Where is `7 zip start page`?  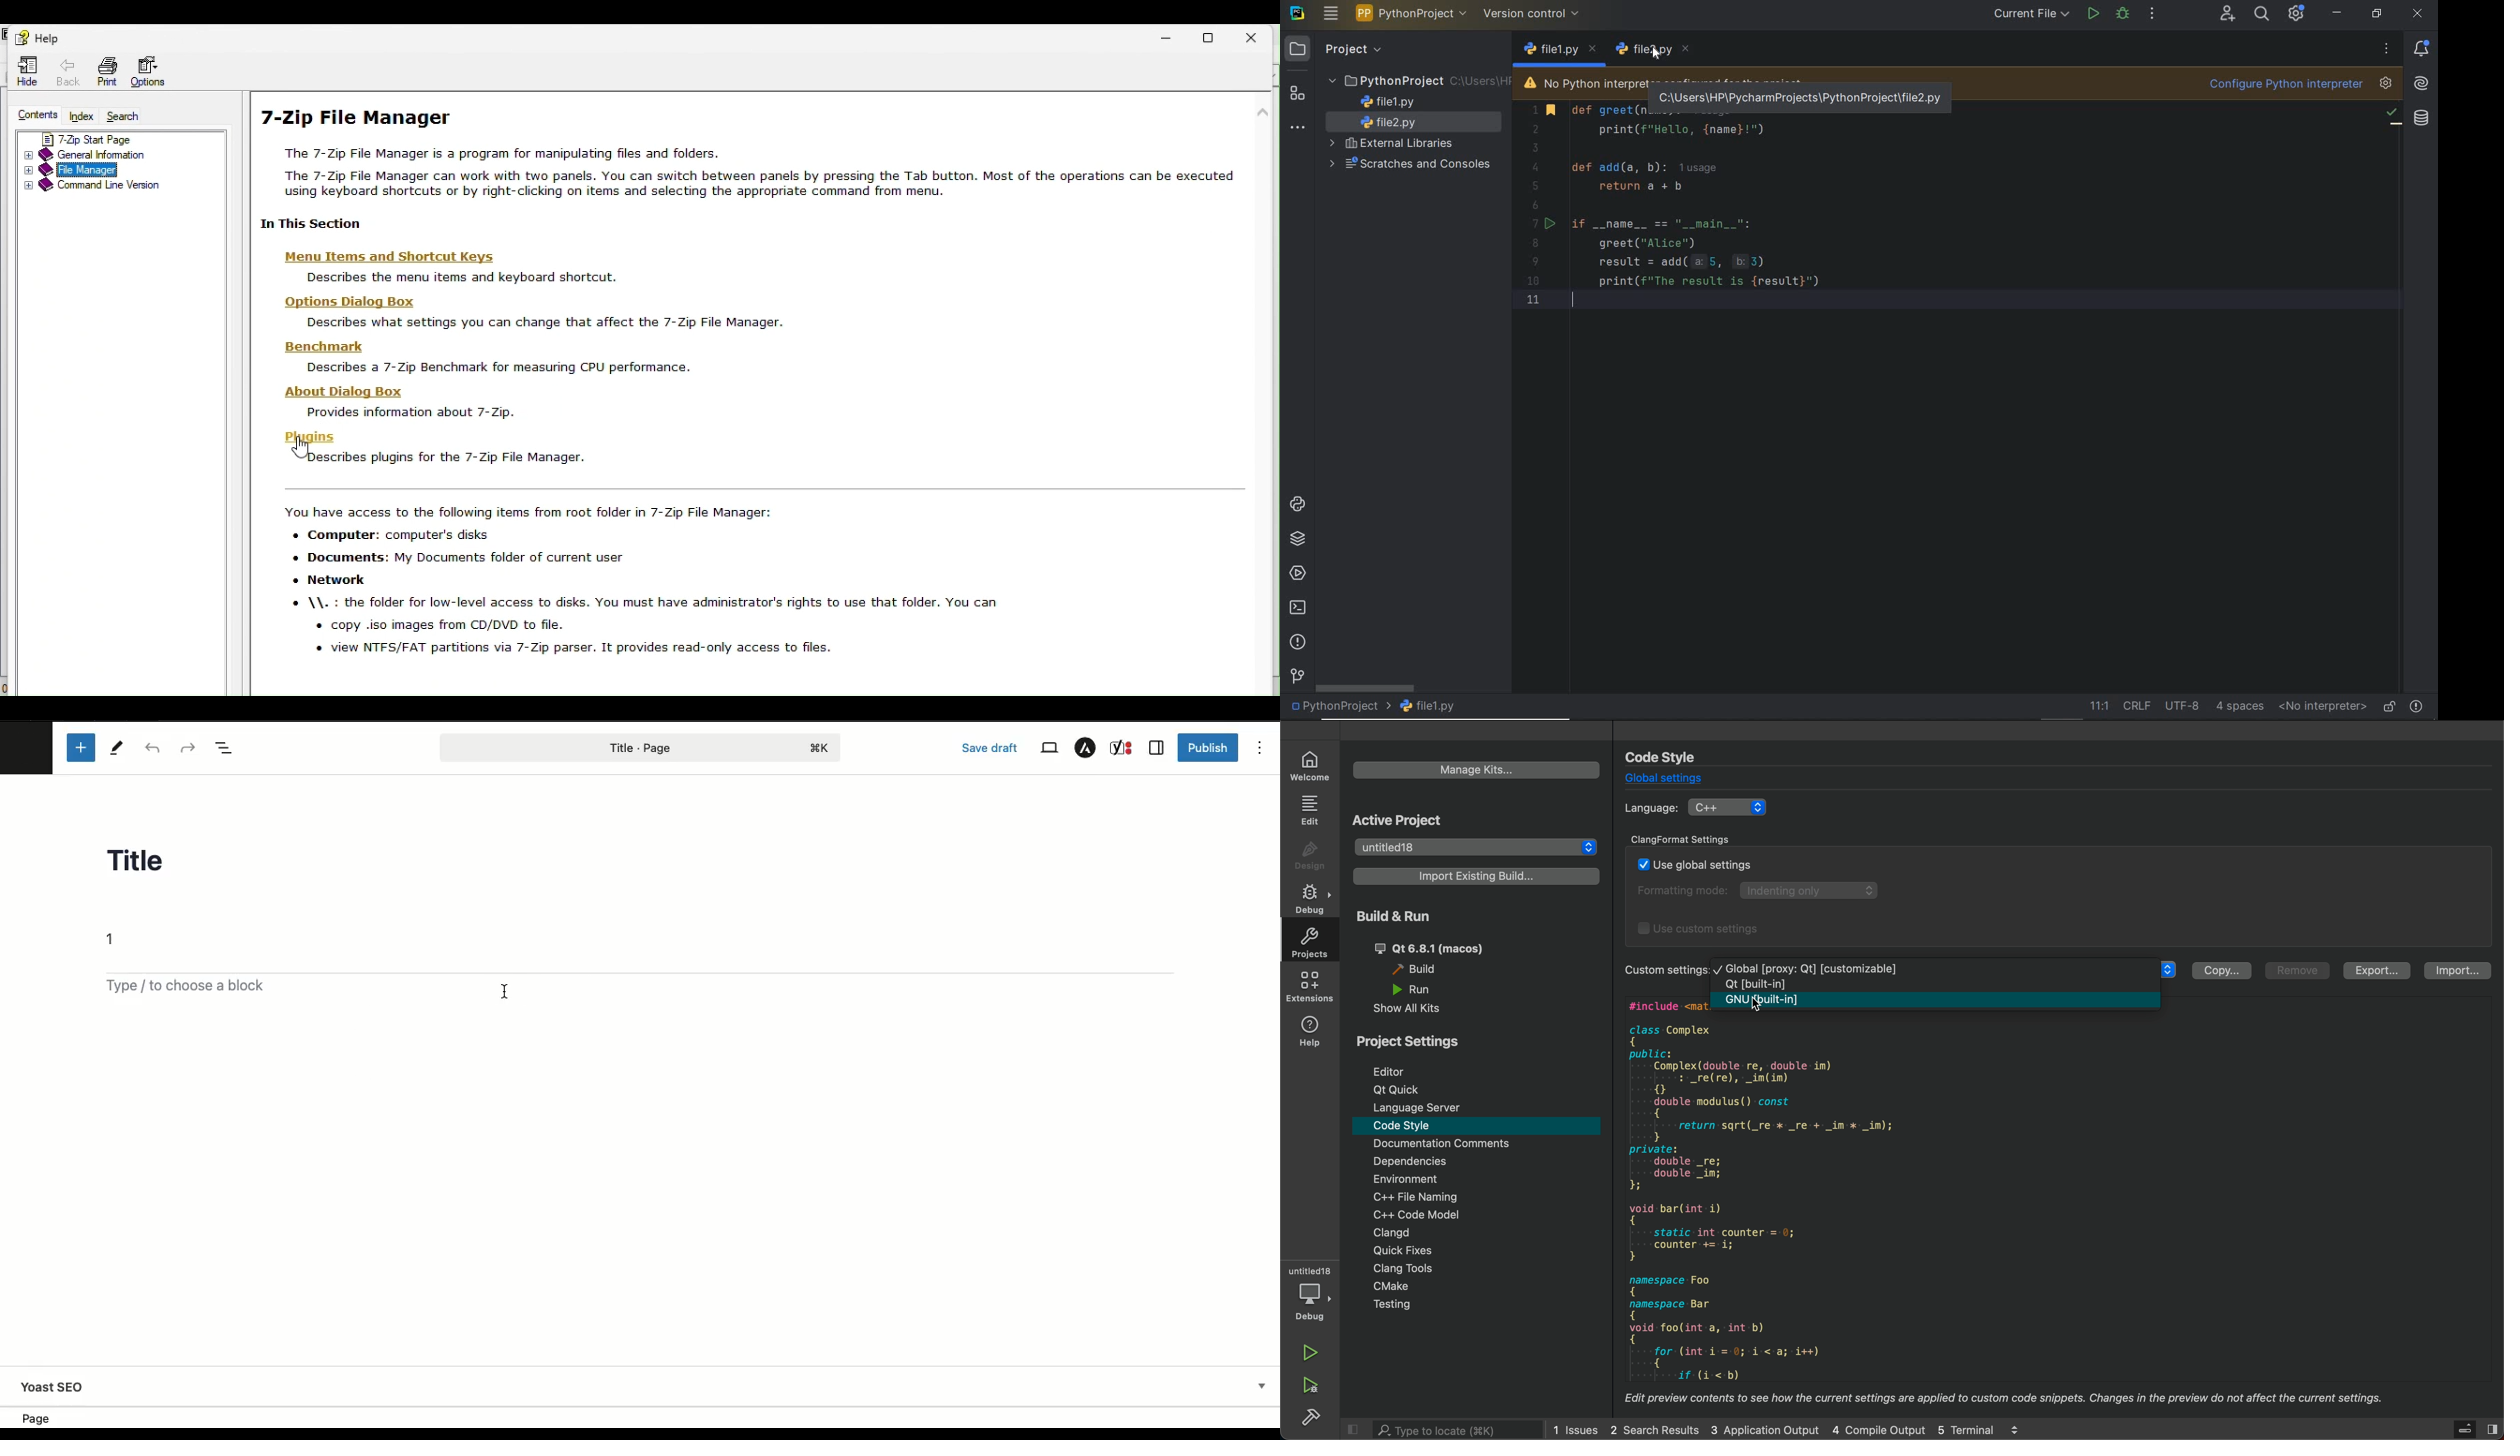 7 zip start page is located at coordinates (123, 137).